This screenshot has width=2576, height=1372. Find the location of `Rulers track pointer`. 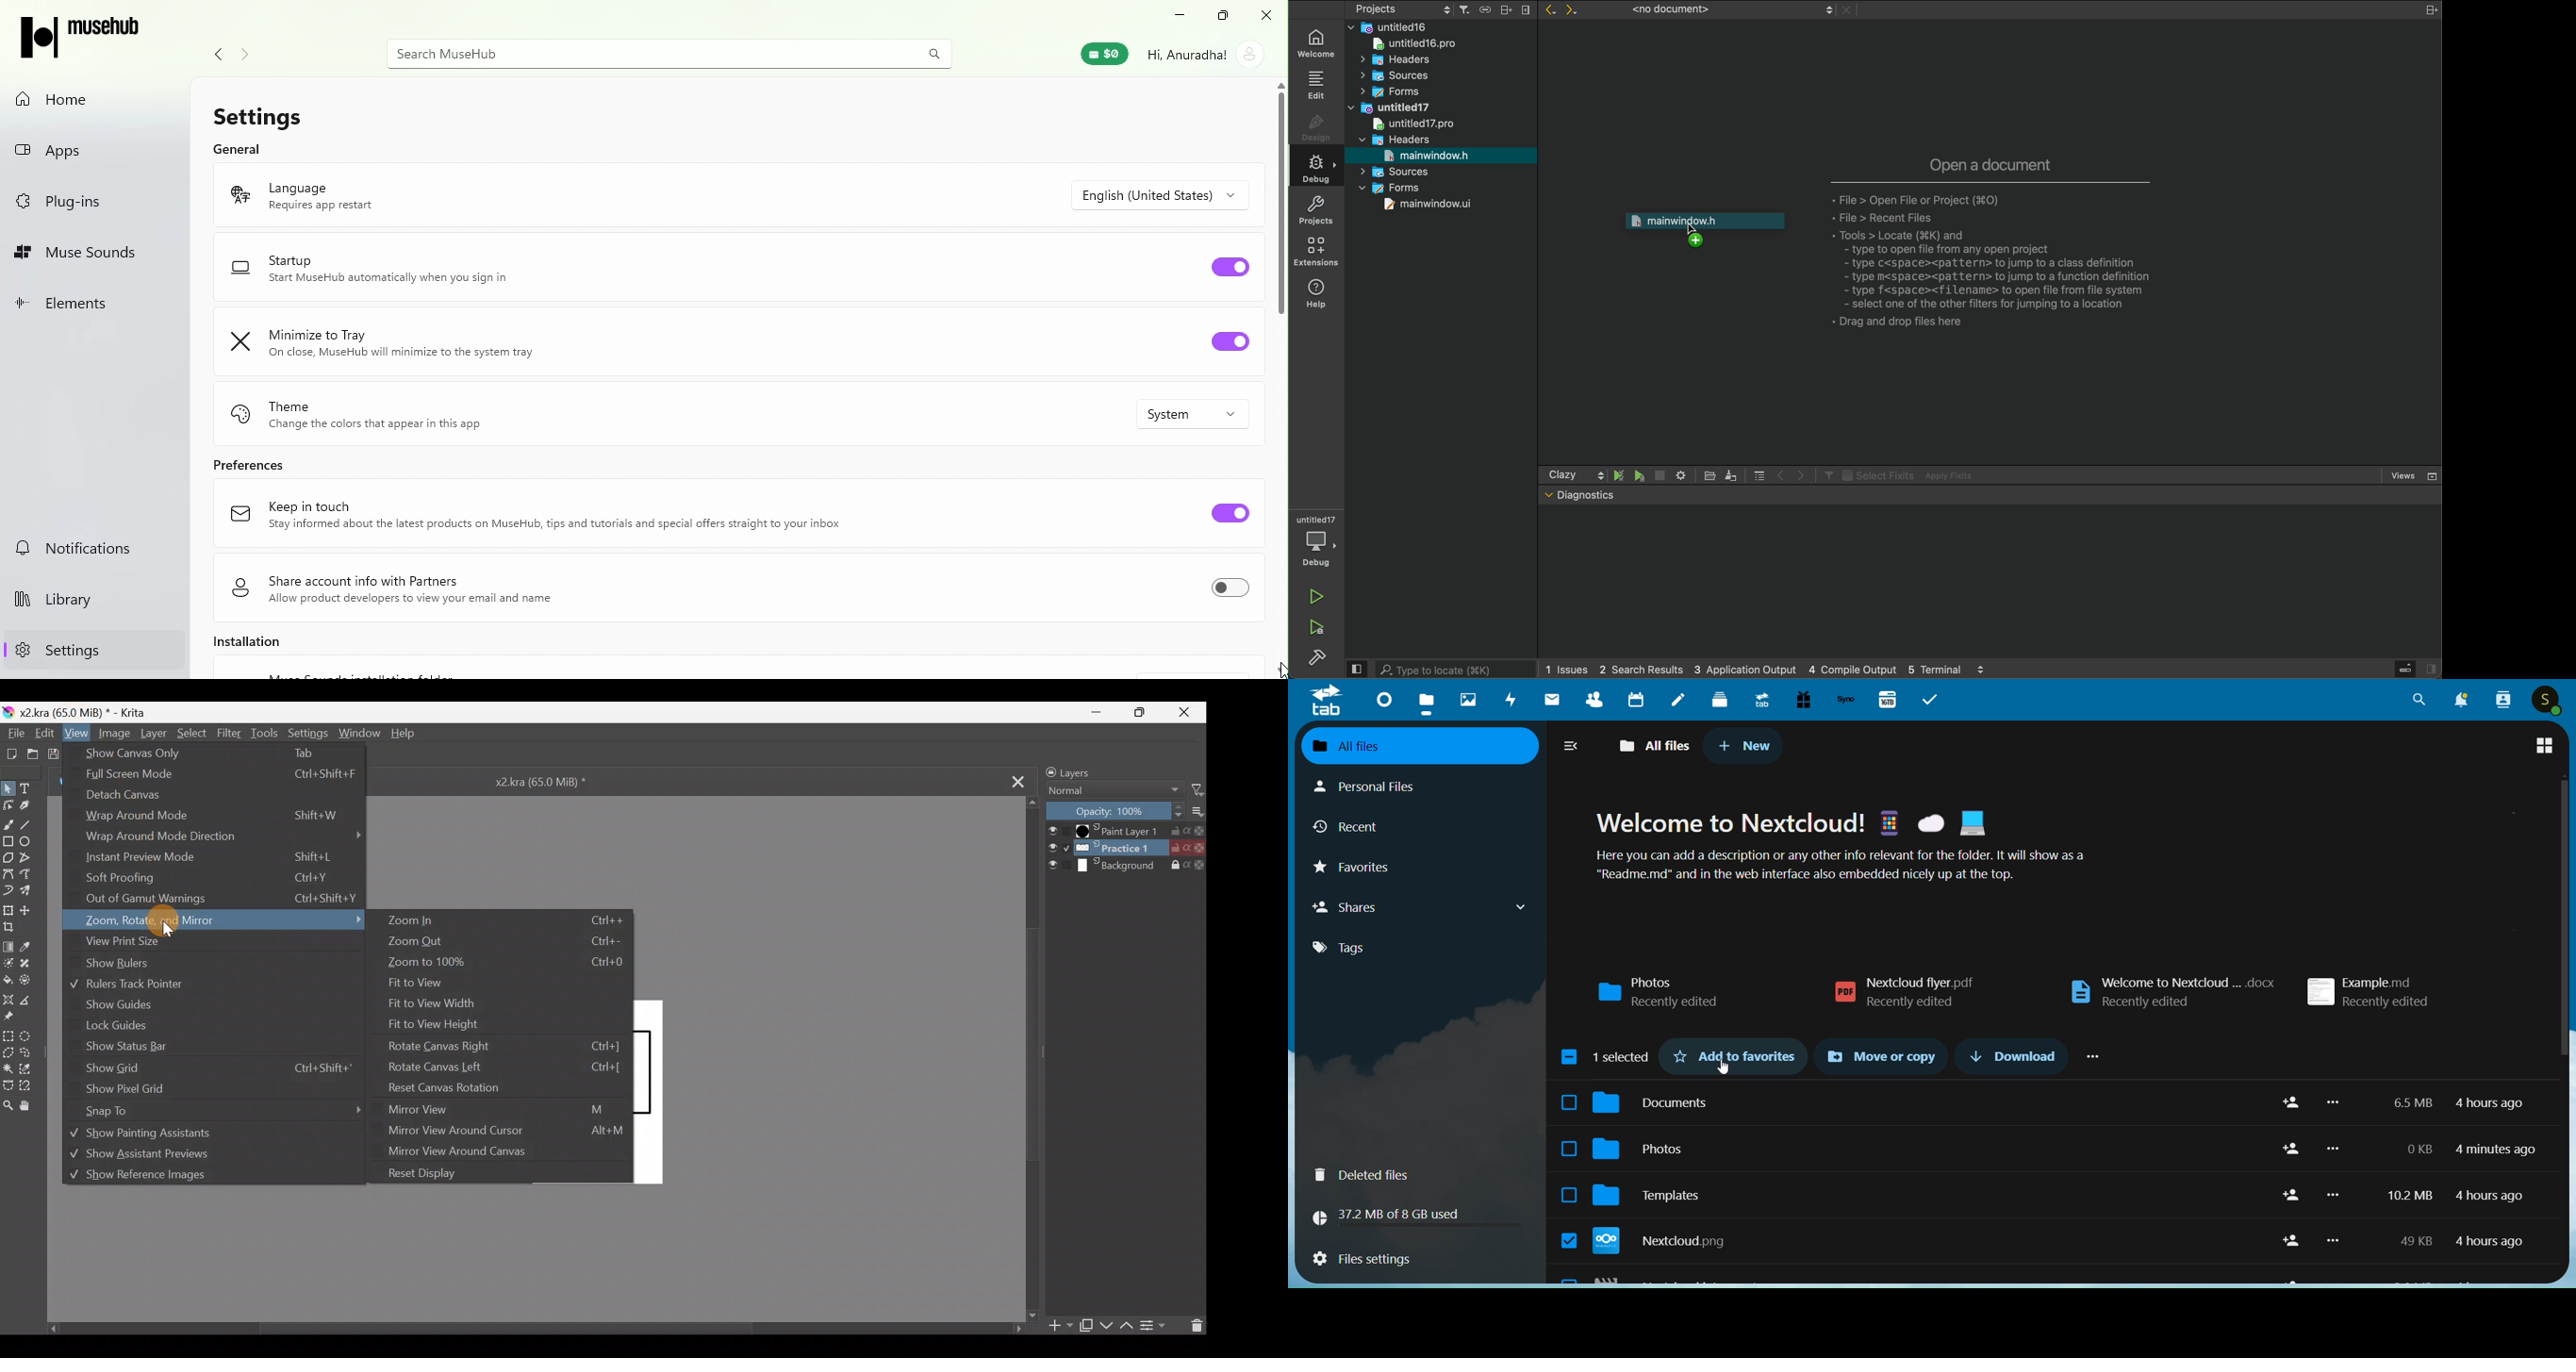

Rulers track pointer is located at coordinates (129, 983).